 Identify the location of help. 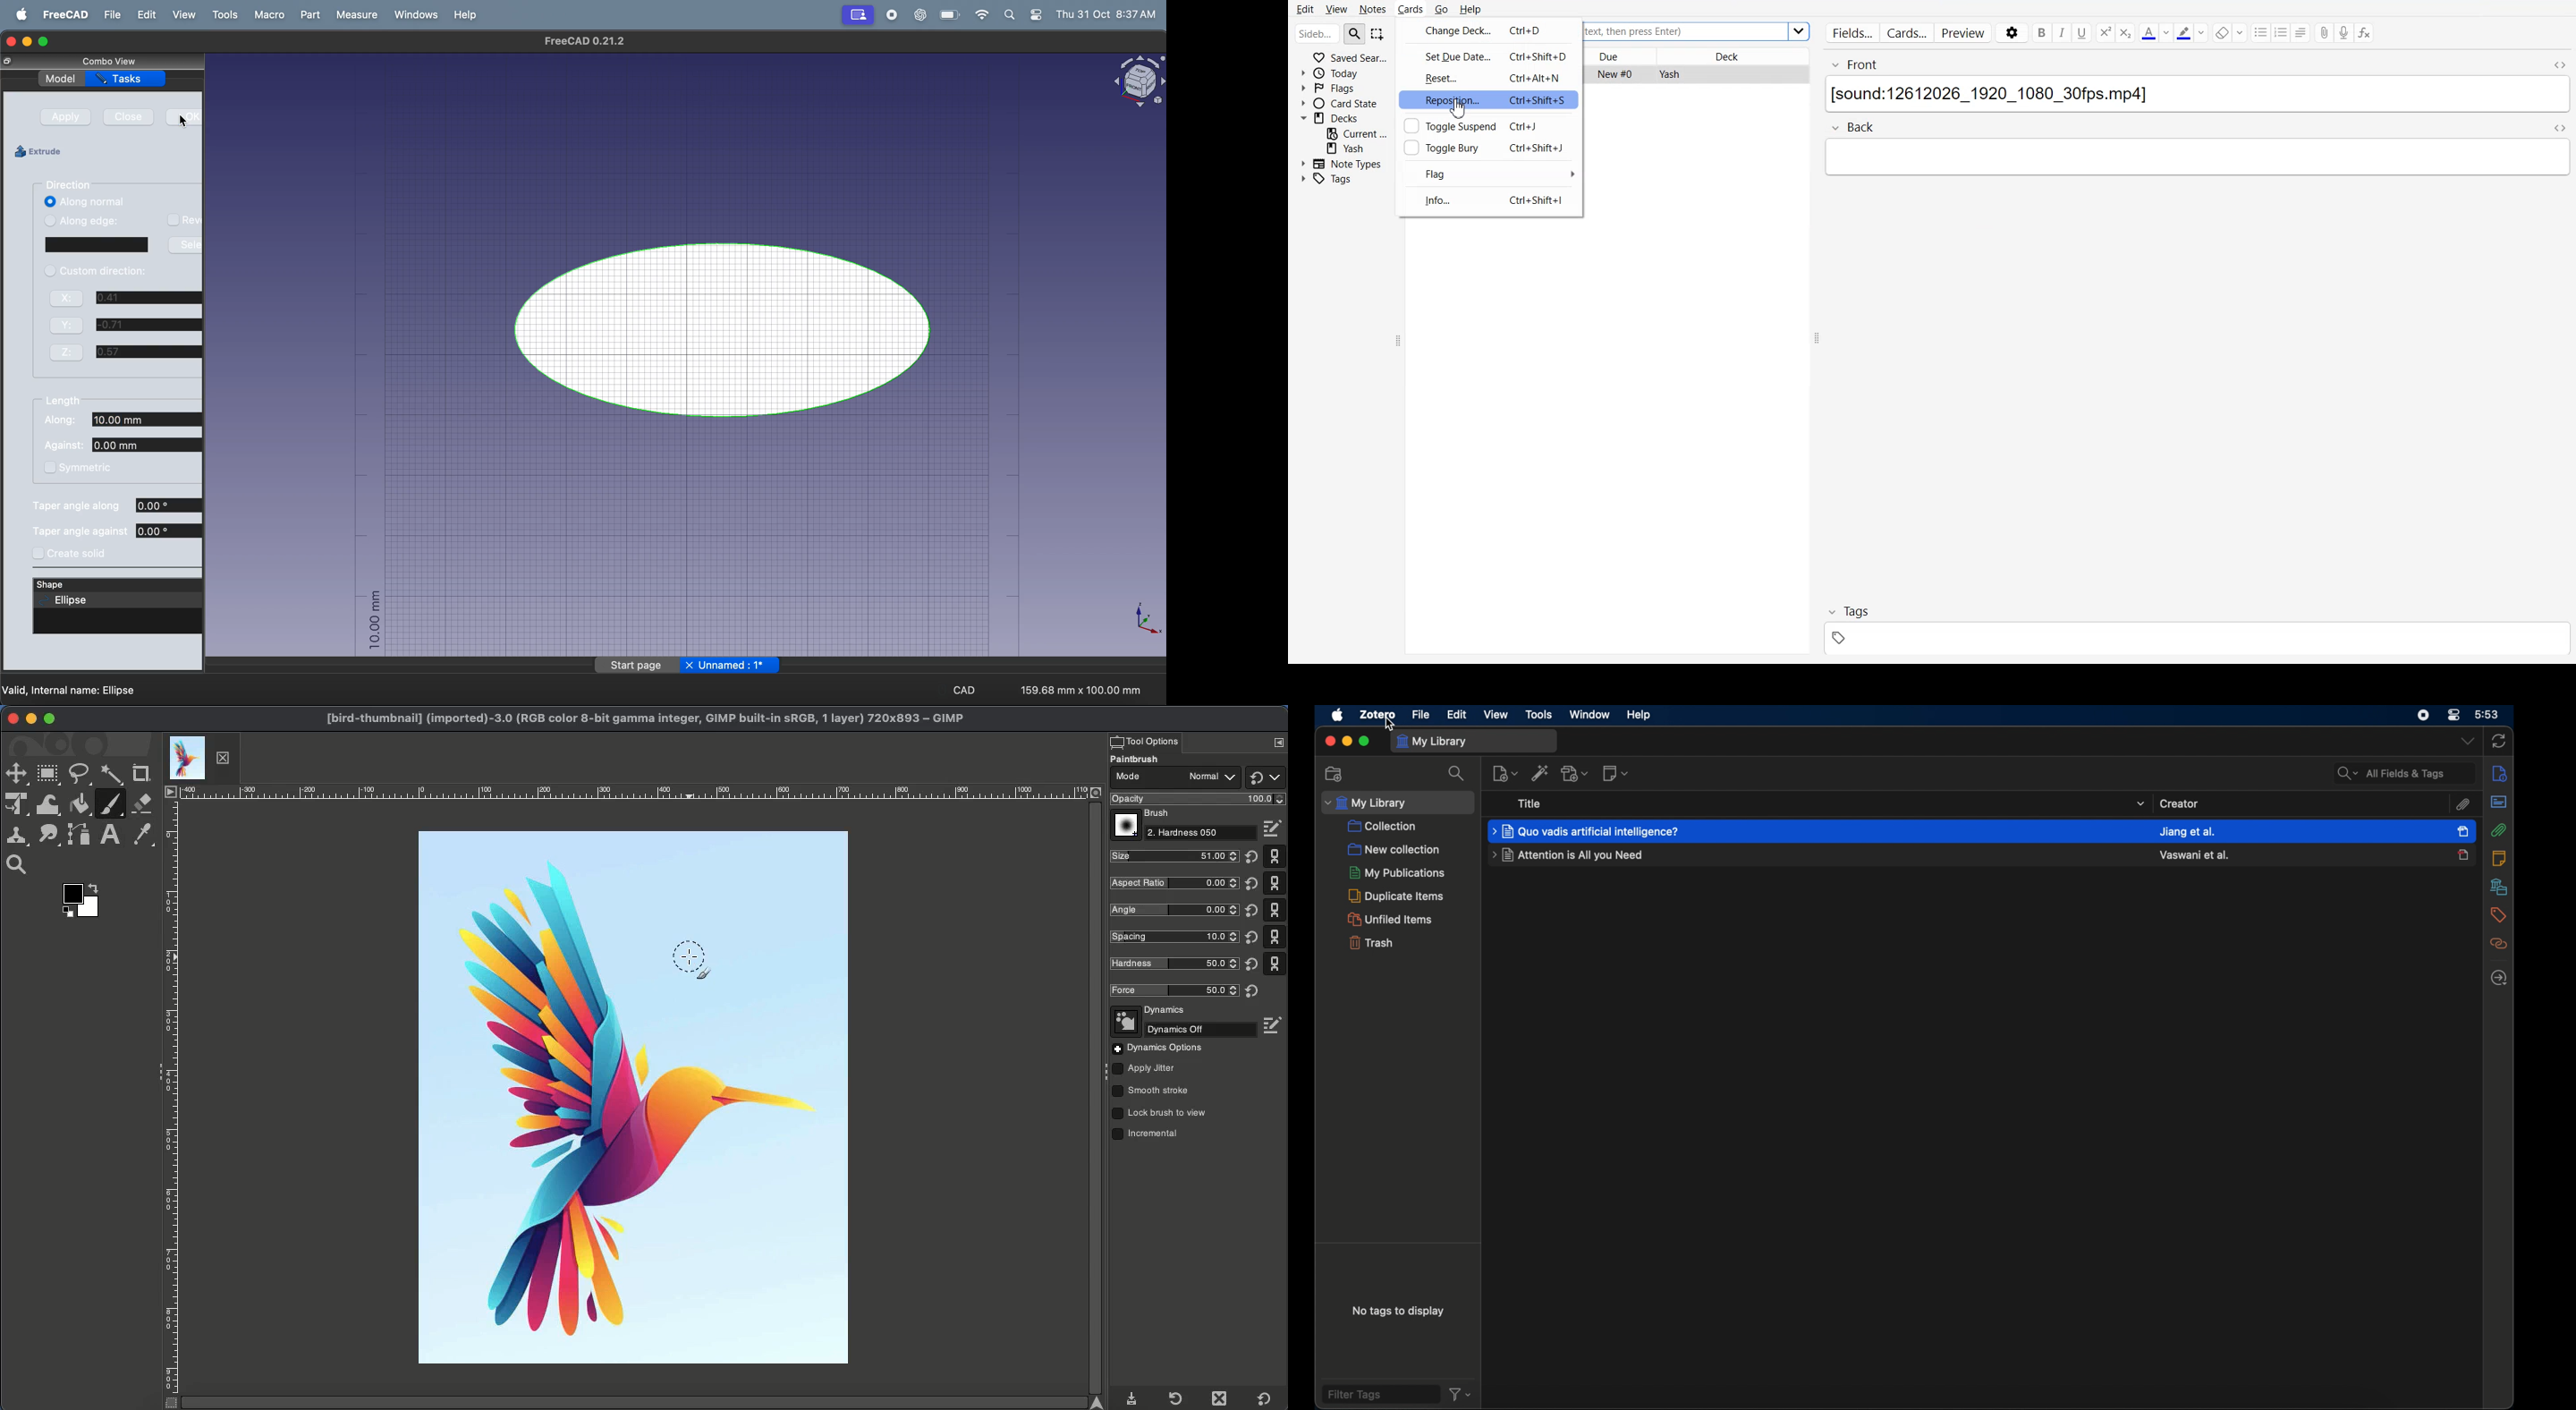
(468, 14).